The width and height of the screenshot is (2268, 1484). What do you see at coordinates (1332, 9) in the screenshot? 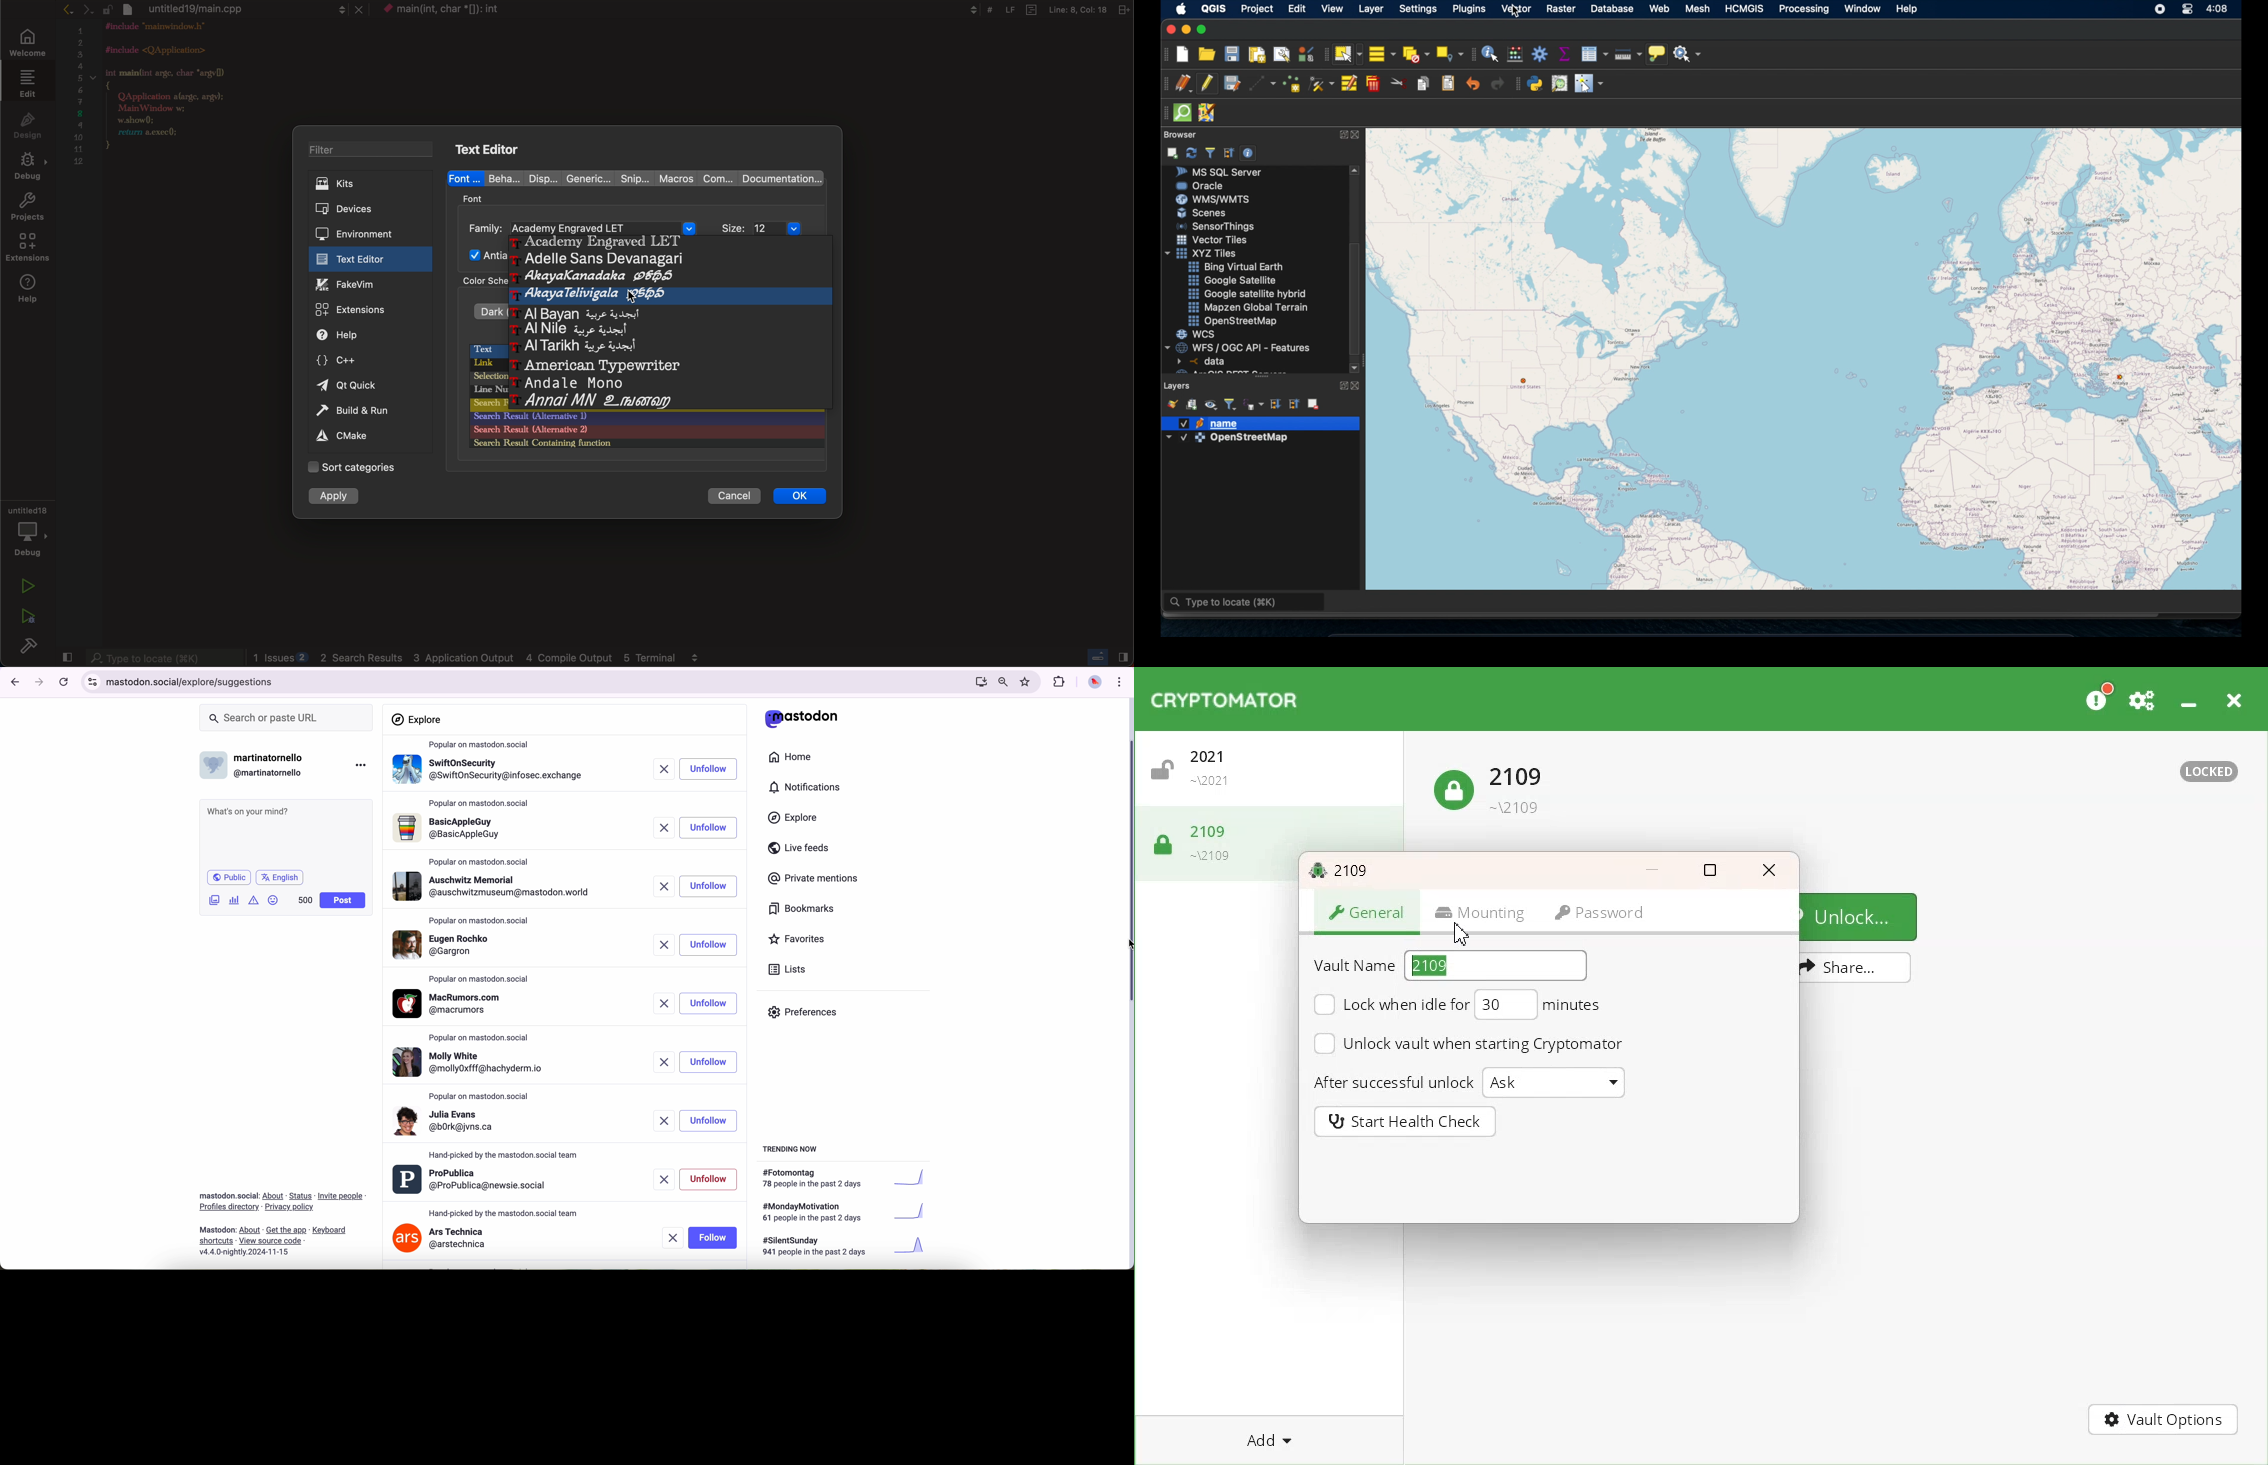
I see `view` at bounding box center [1332, 9].